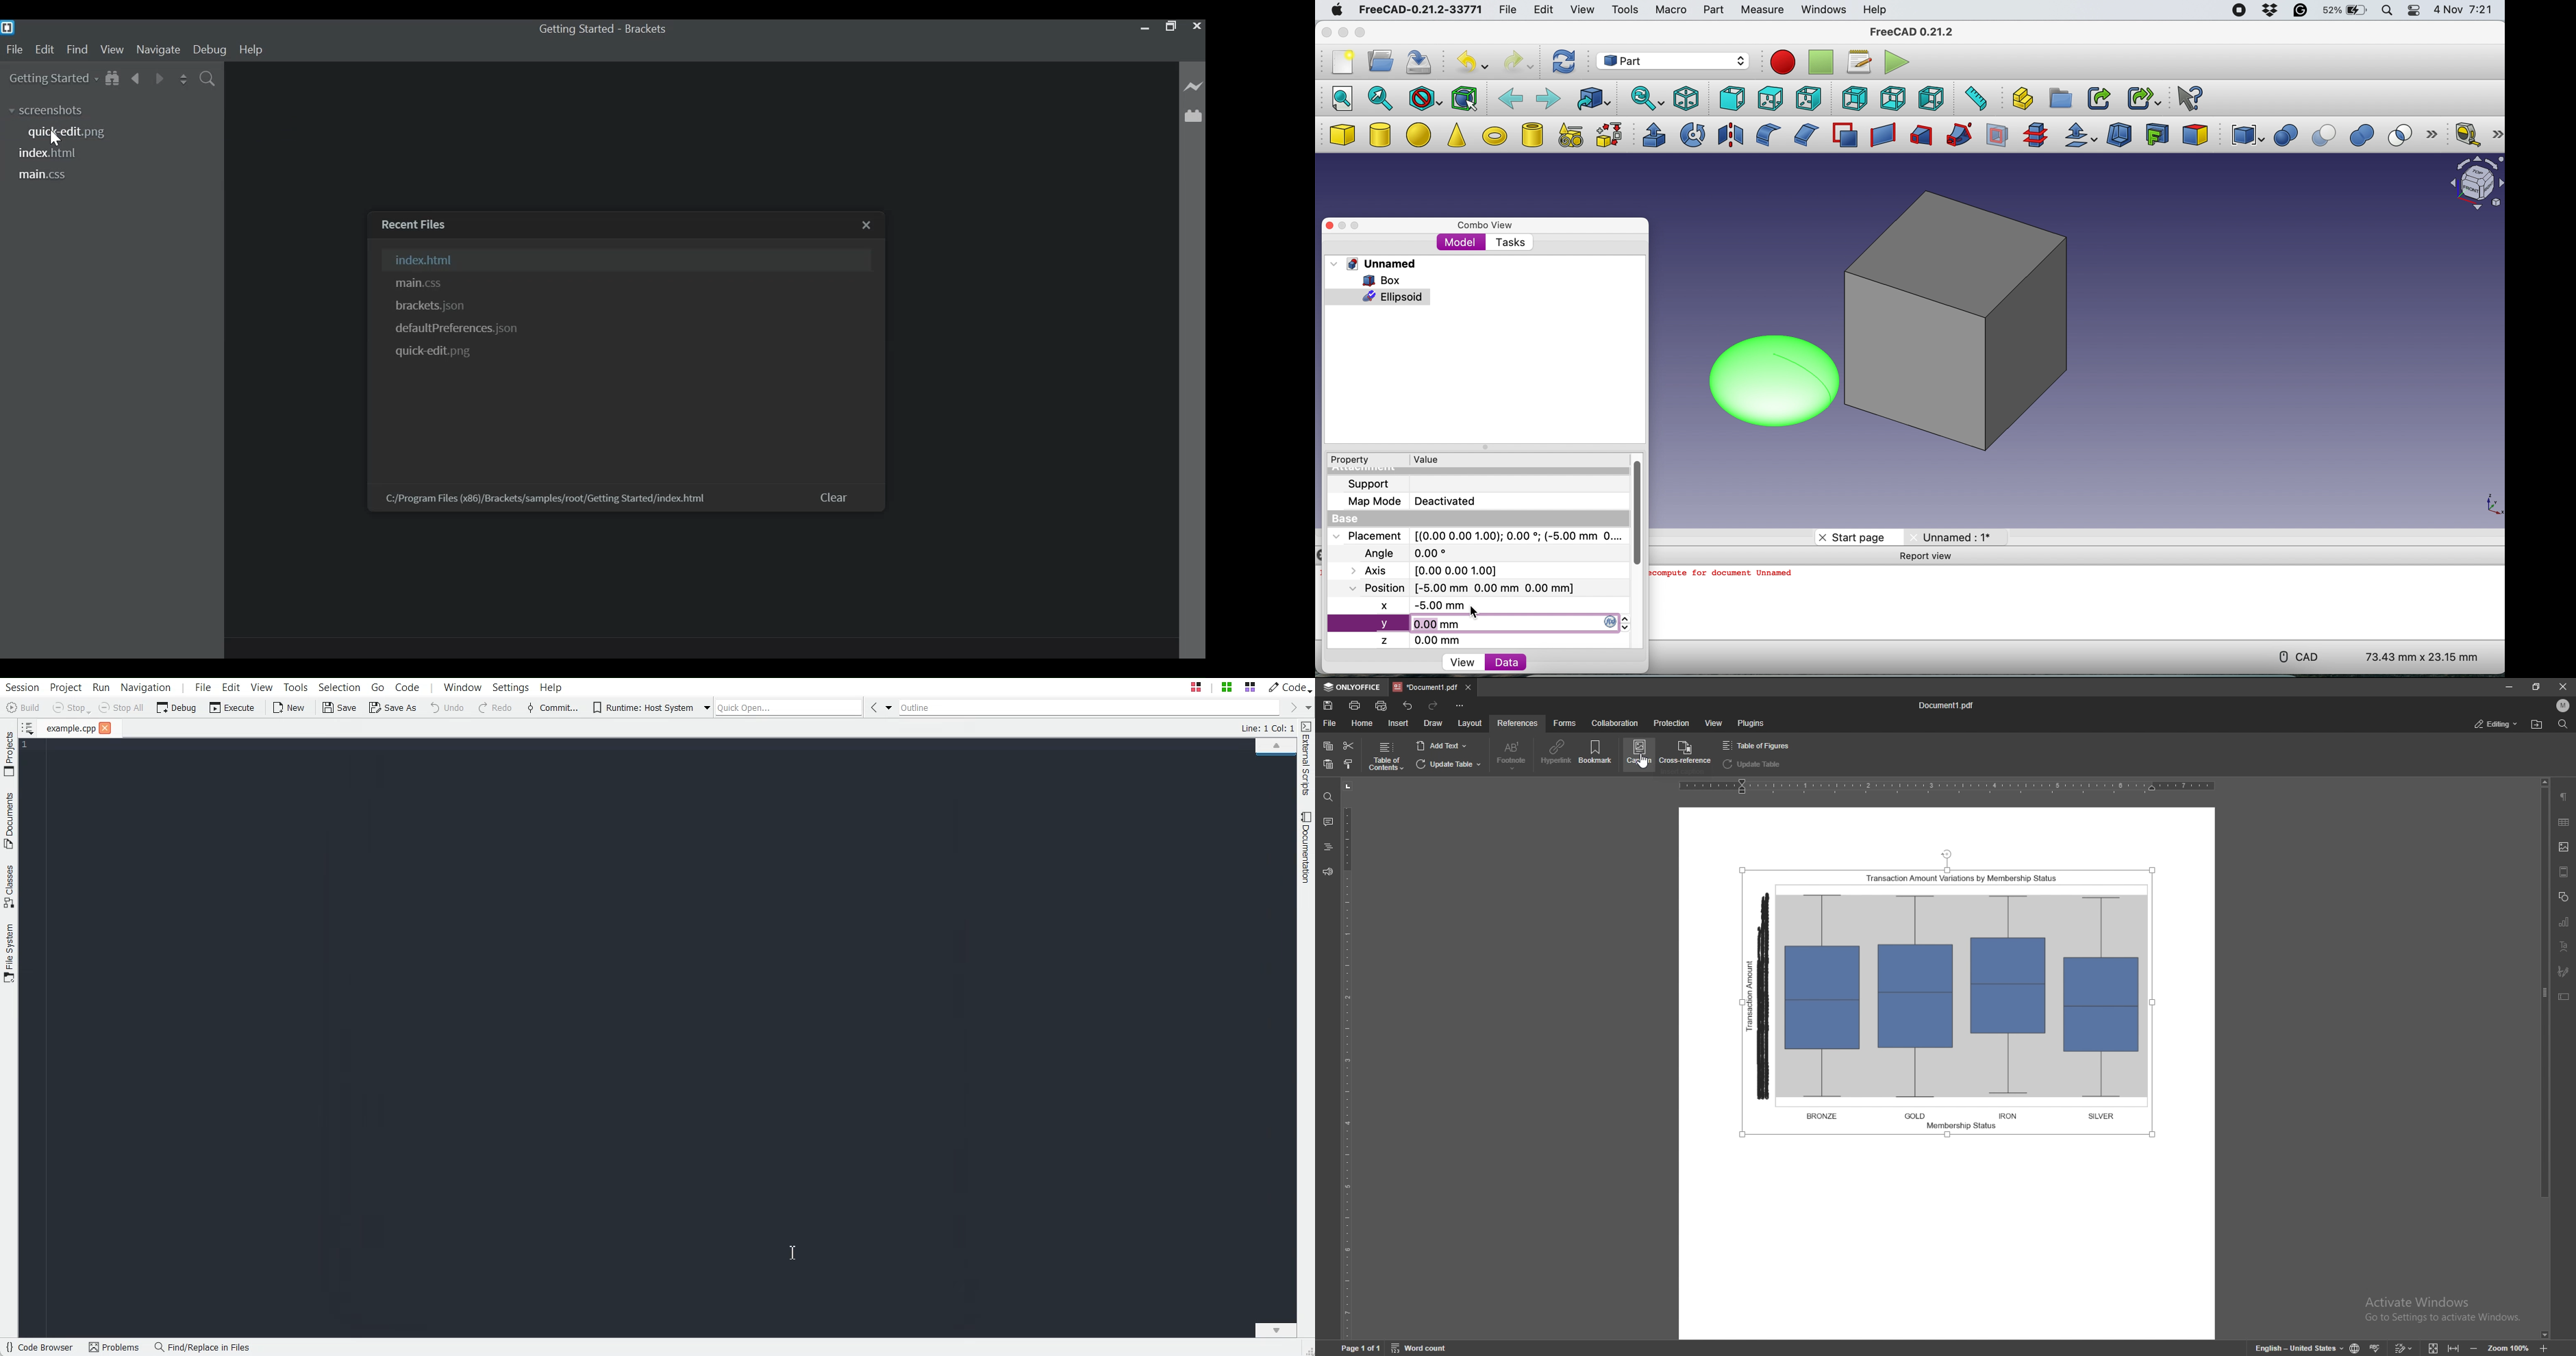 Image resolution: width=2576 pixels, height=1372 pixels. Describe the element at coordinates (1845, 135) in the screenshot. I see `make face from wires` at that location.